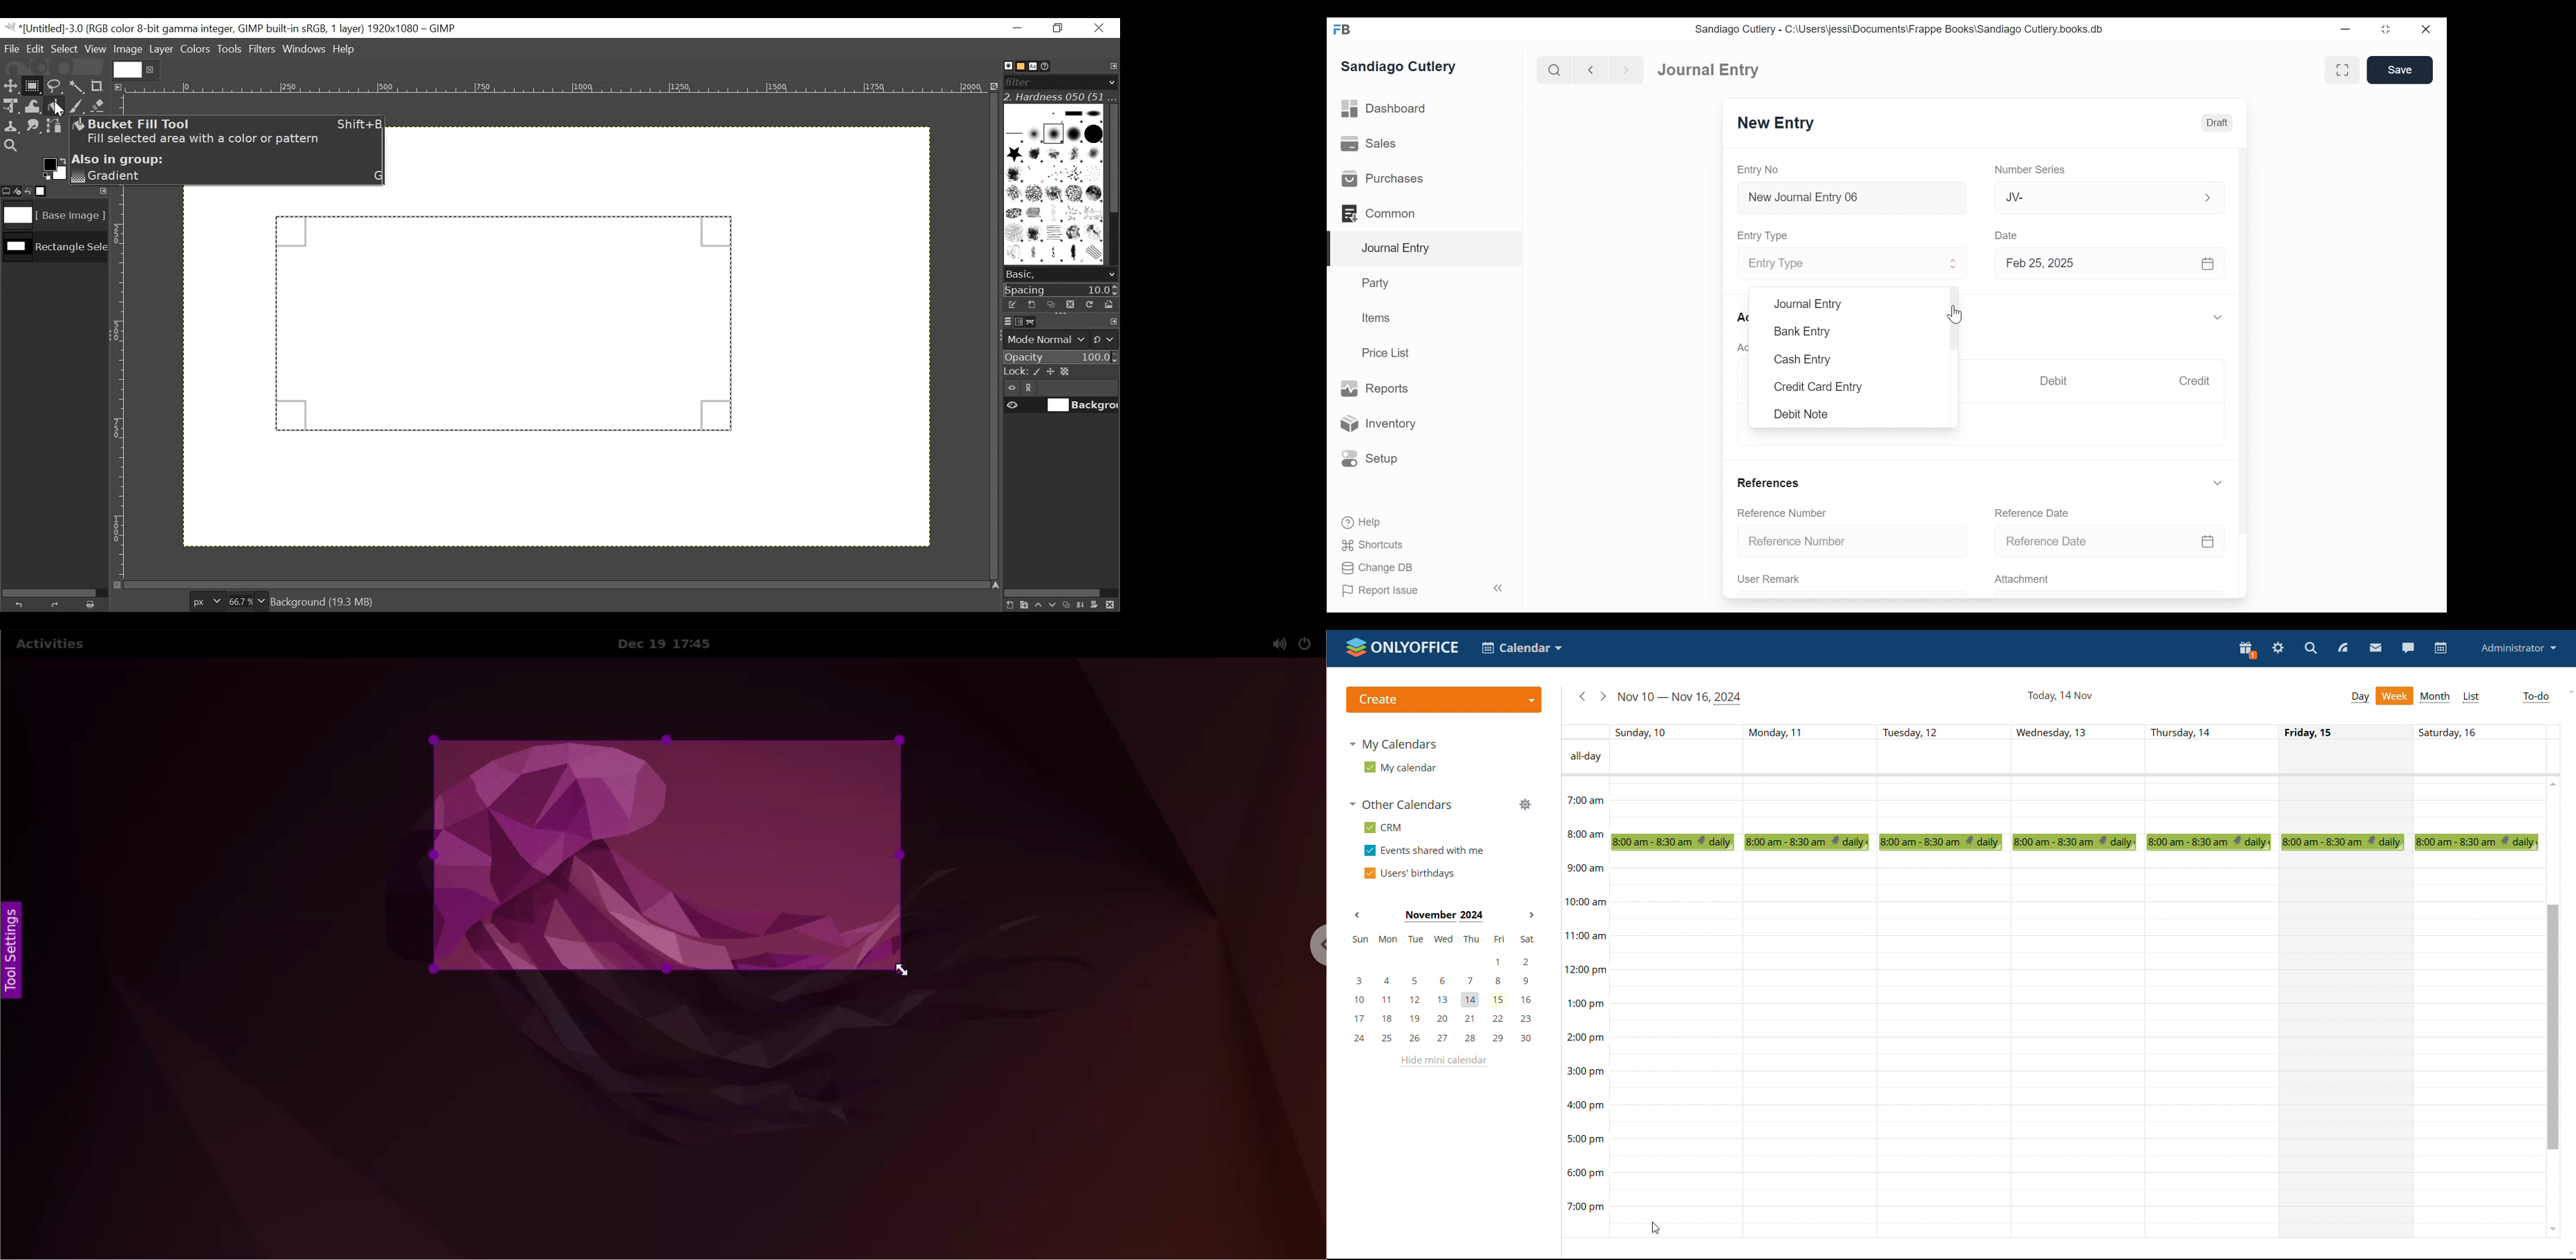 This screenshot has width=2576, height=1260. What do you see at coordinates (1113, 606) in the screenshot?
I see `Delete this layer` at bounding box center [1113, 606].